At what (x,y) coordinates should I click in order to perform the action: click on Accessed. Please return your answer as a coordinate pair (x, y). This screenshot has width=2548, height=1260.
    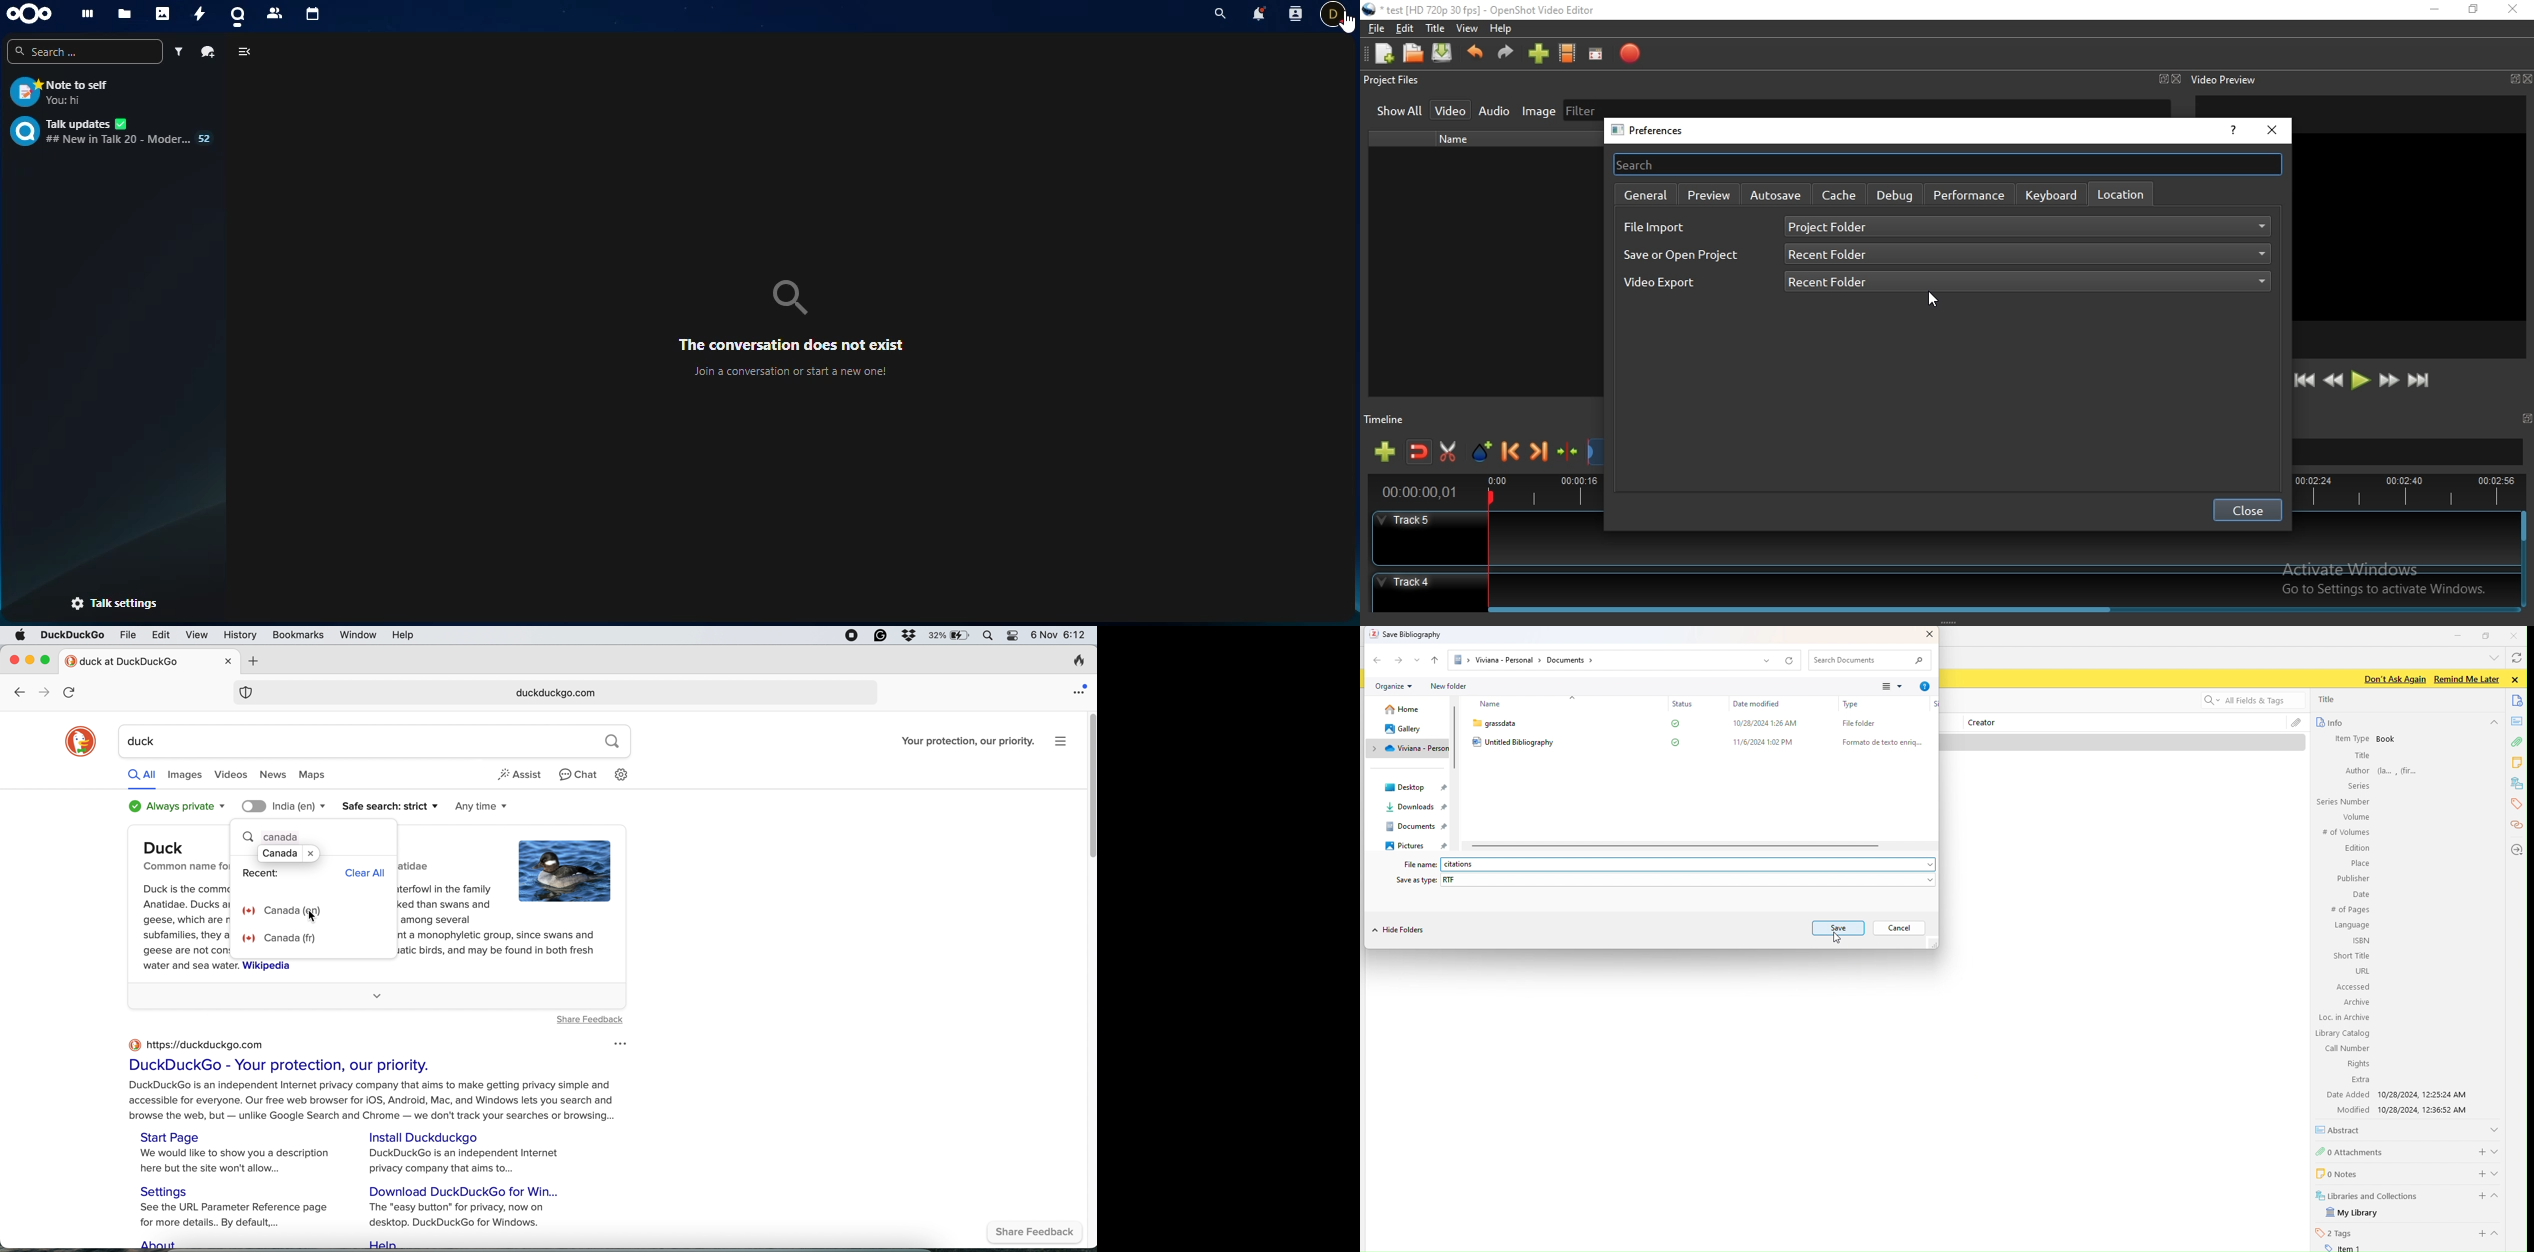
    Looking at the image, I should click on (2353, 987).